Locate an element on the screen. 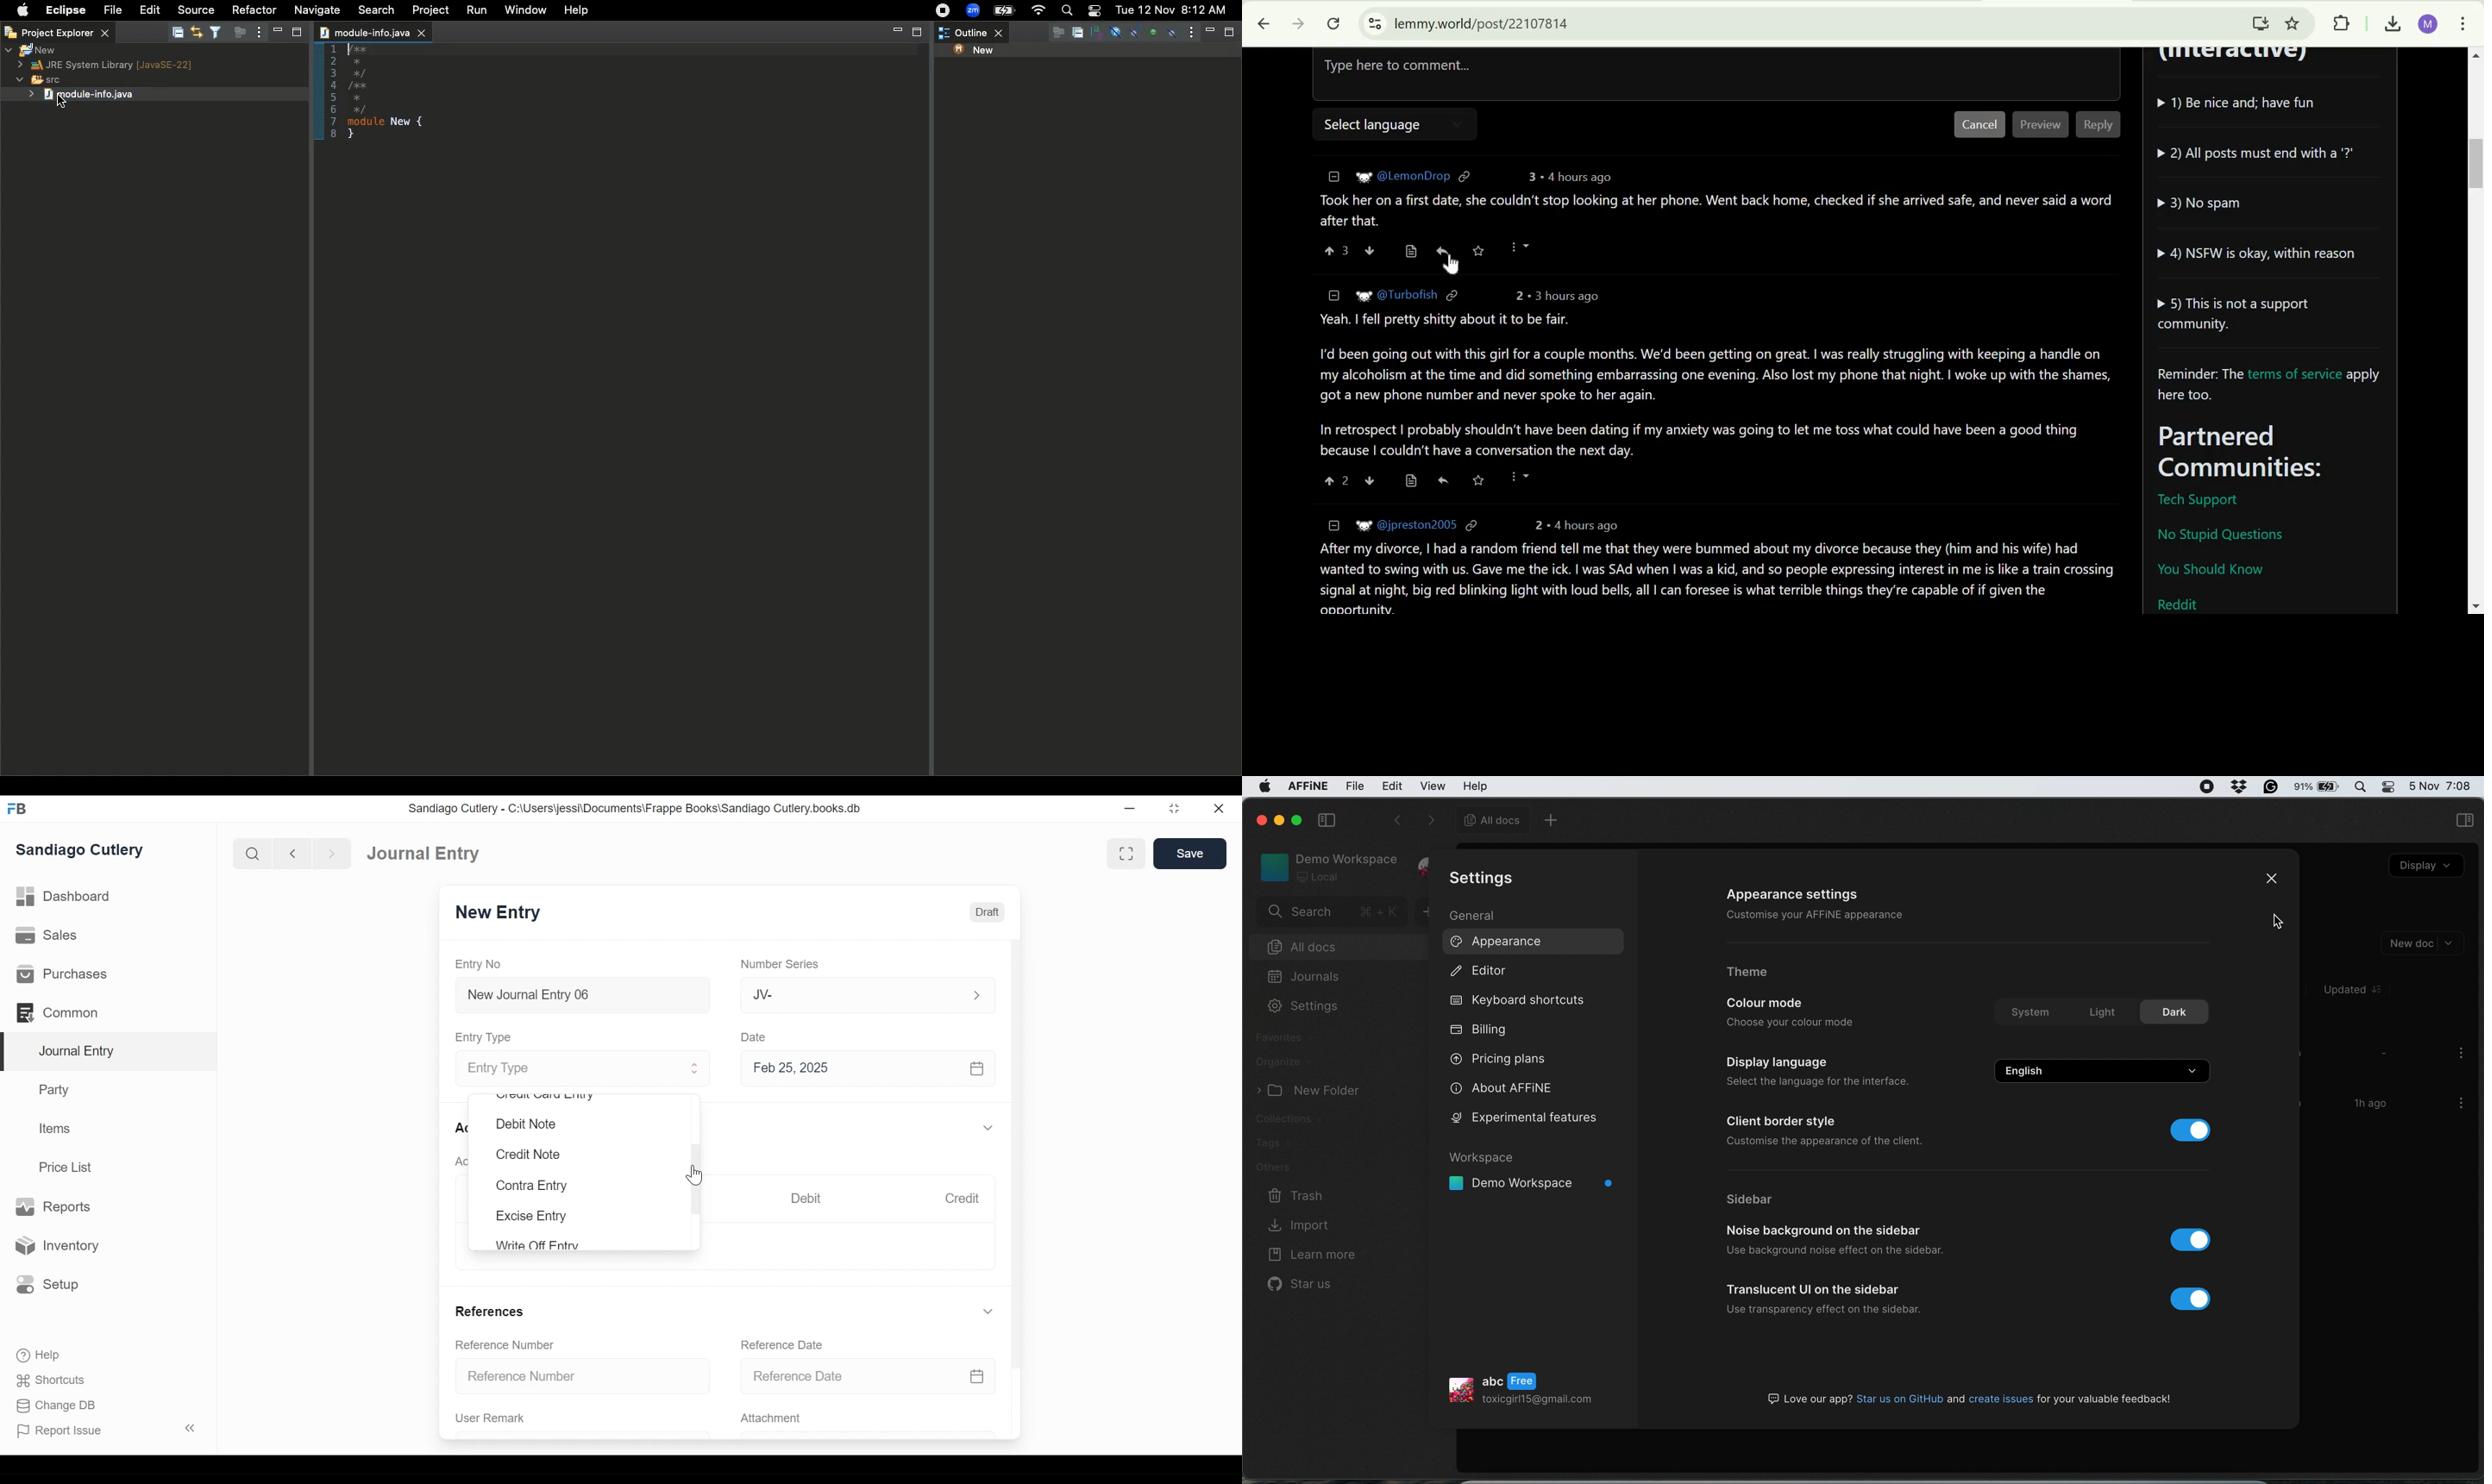 The width and height of the screenshot is (2492, 1484). editor is located at coordinates (1480, 972).